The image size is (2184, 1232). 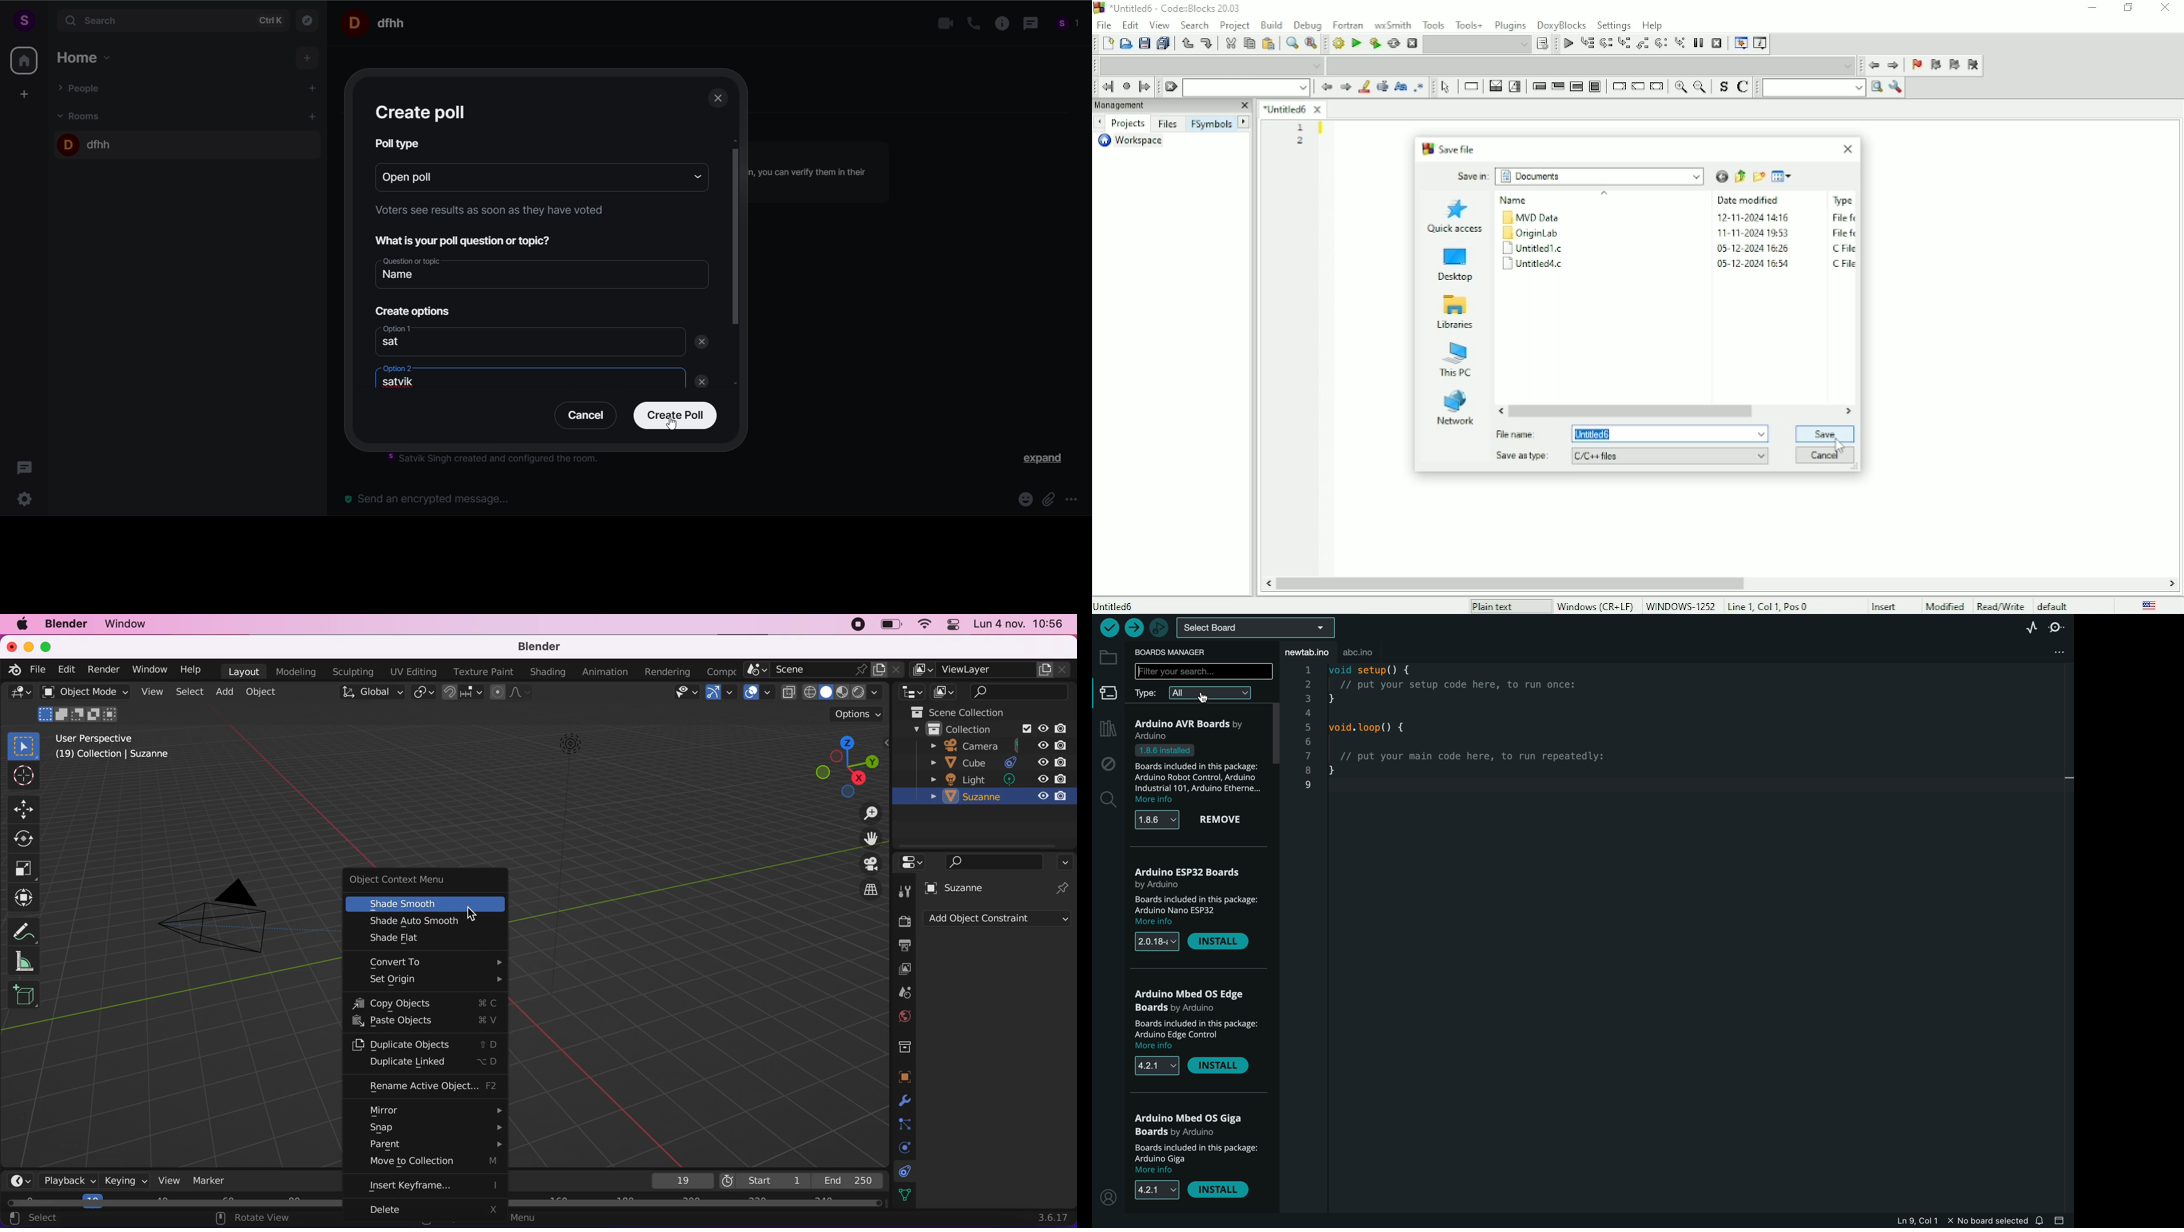 What do you see at coordinates (21, 624) in the screenshot?
I see `mac logo` at bounding box center [21, 624].